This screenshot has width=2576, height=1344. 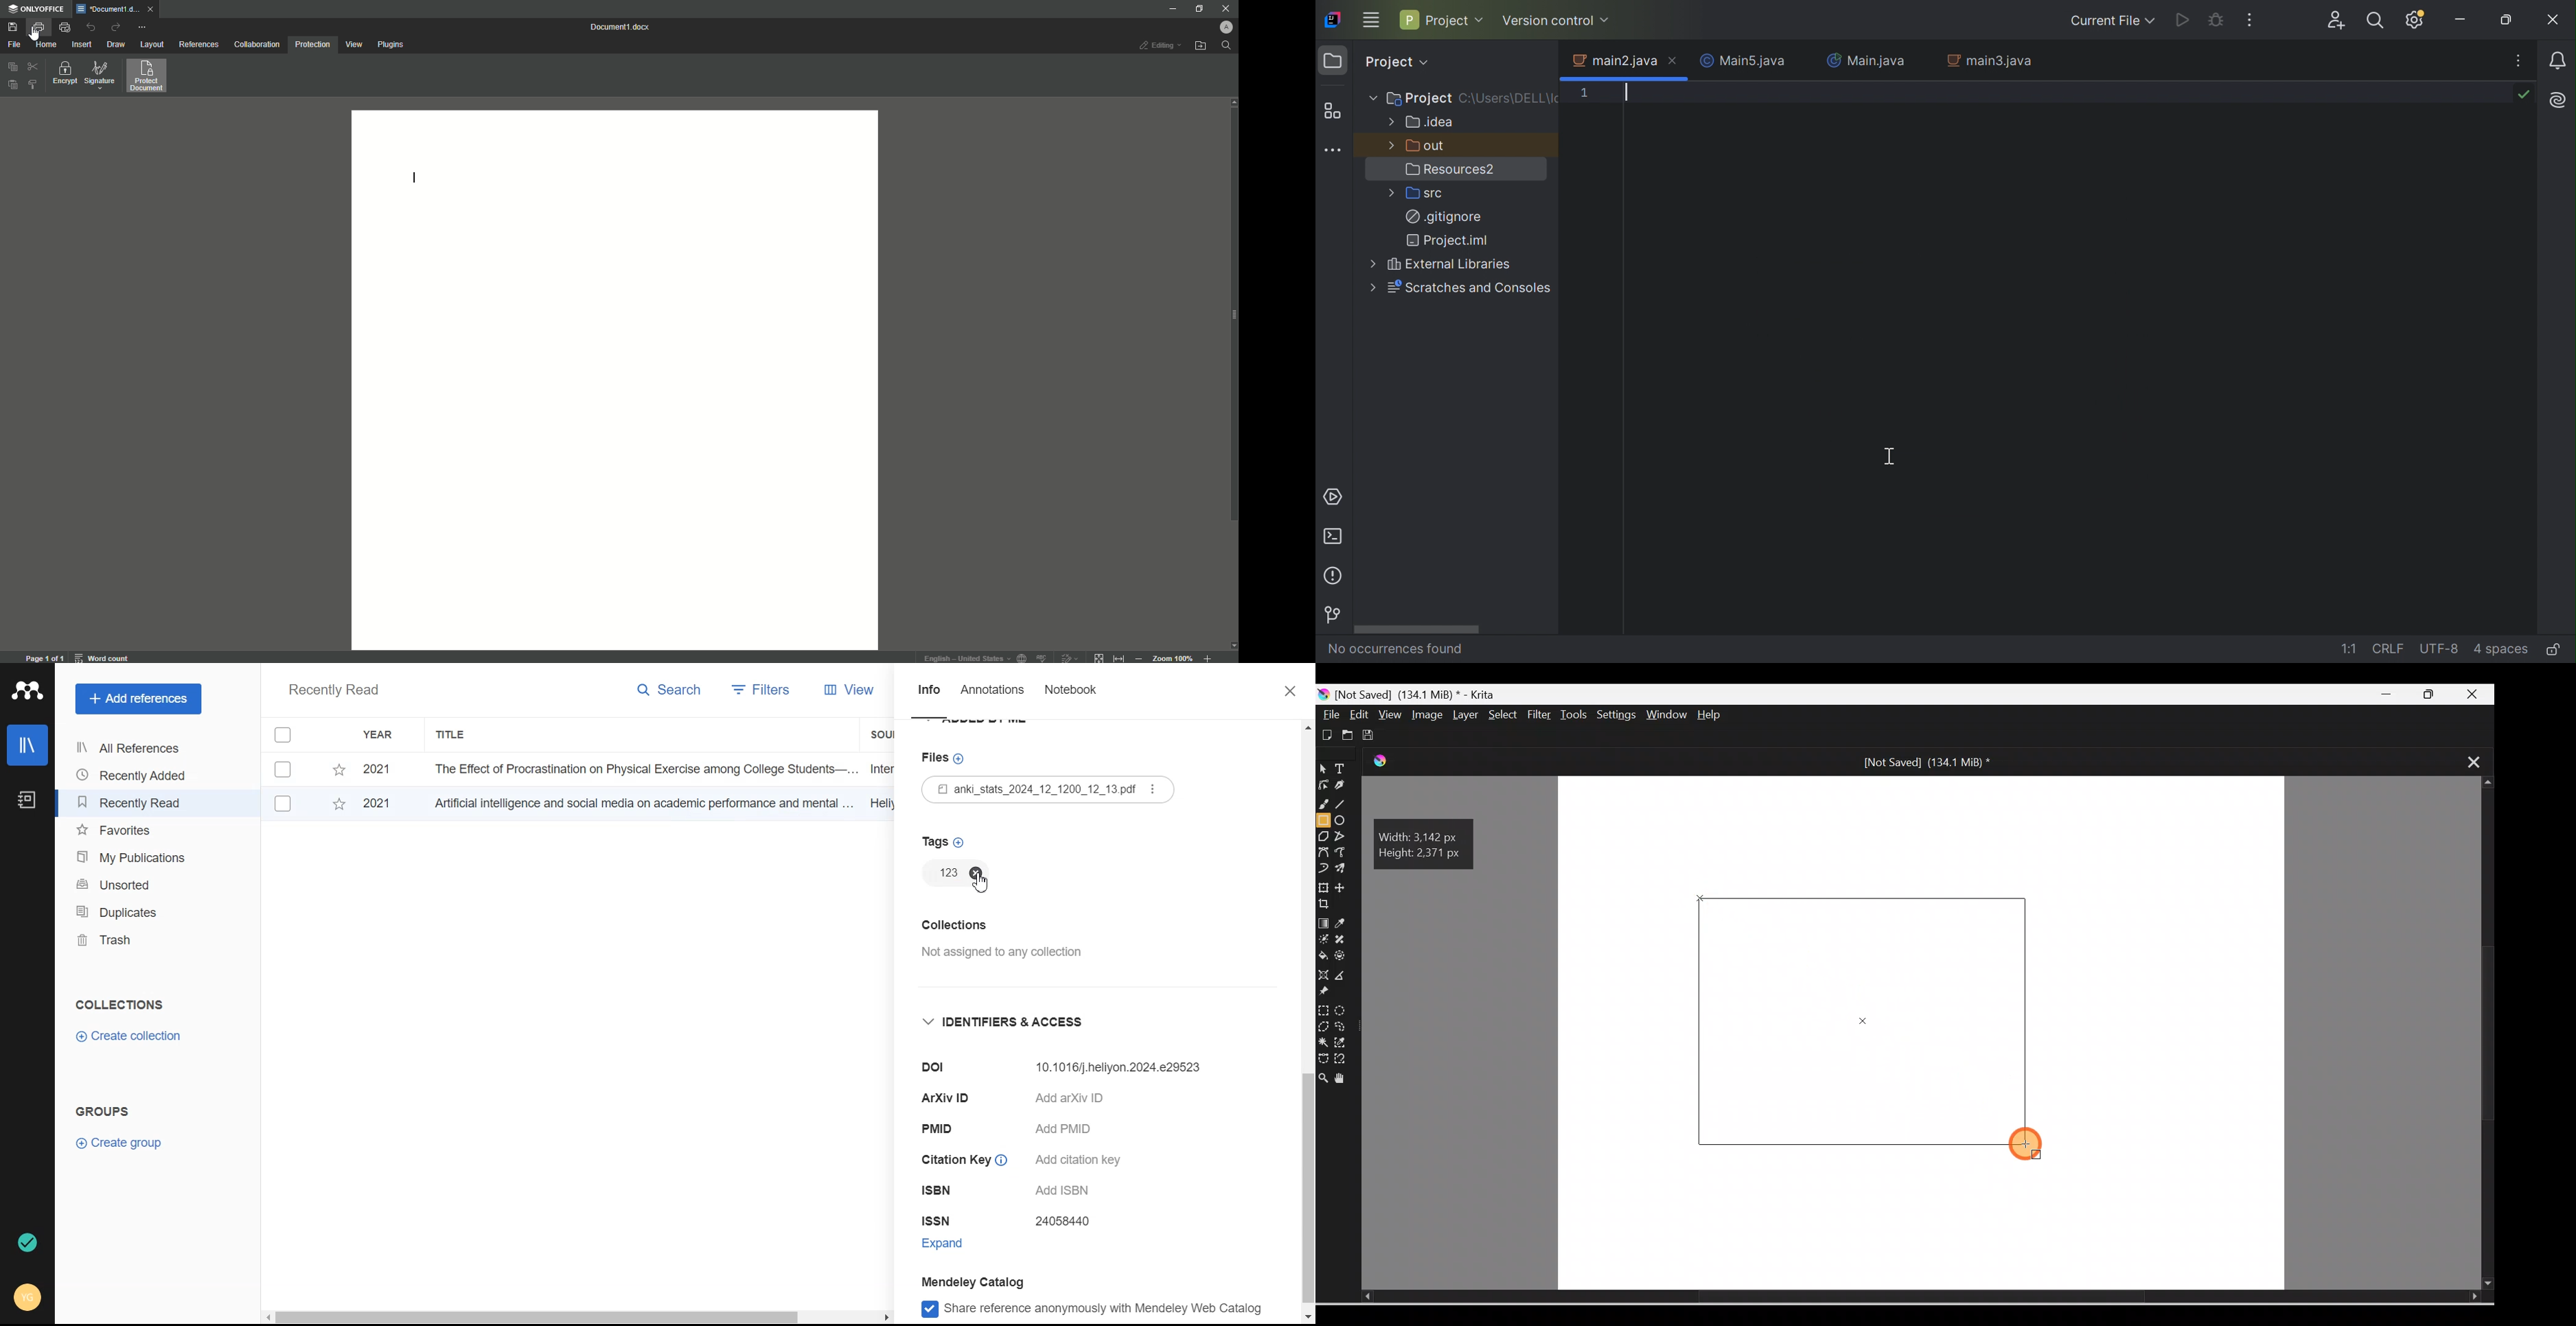 What do you see at coordinates (38, 27) in the screenshot?
I see `Print` at bounding box center [38, 27].